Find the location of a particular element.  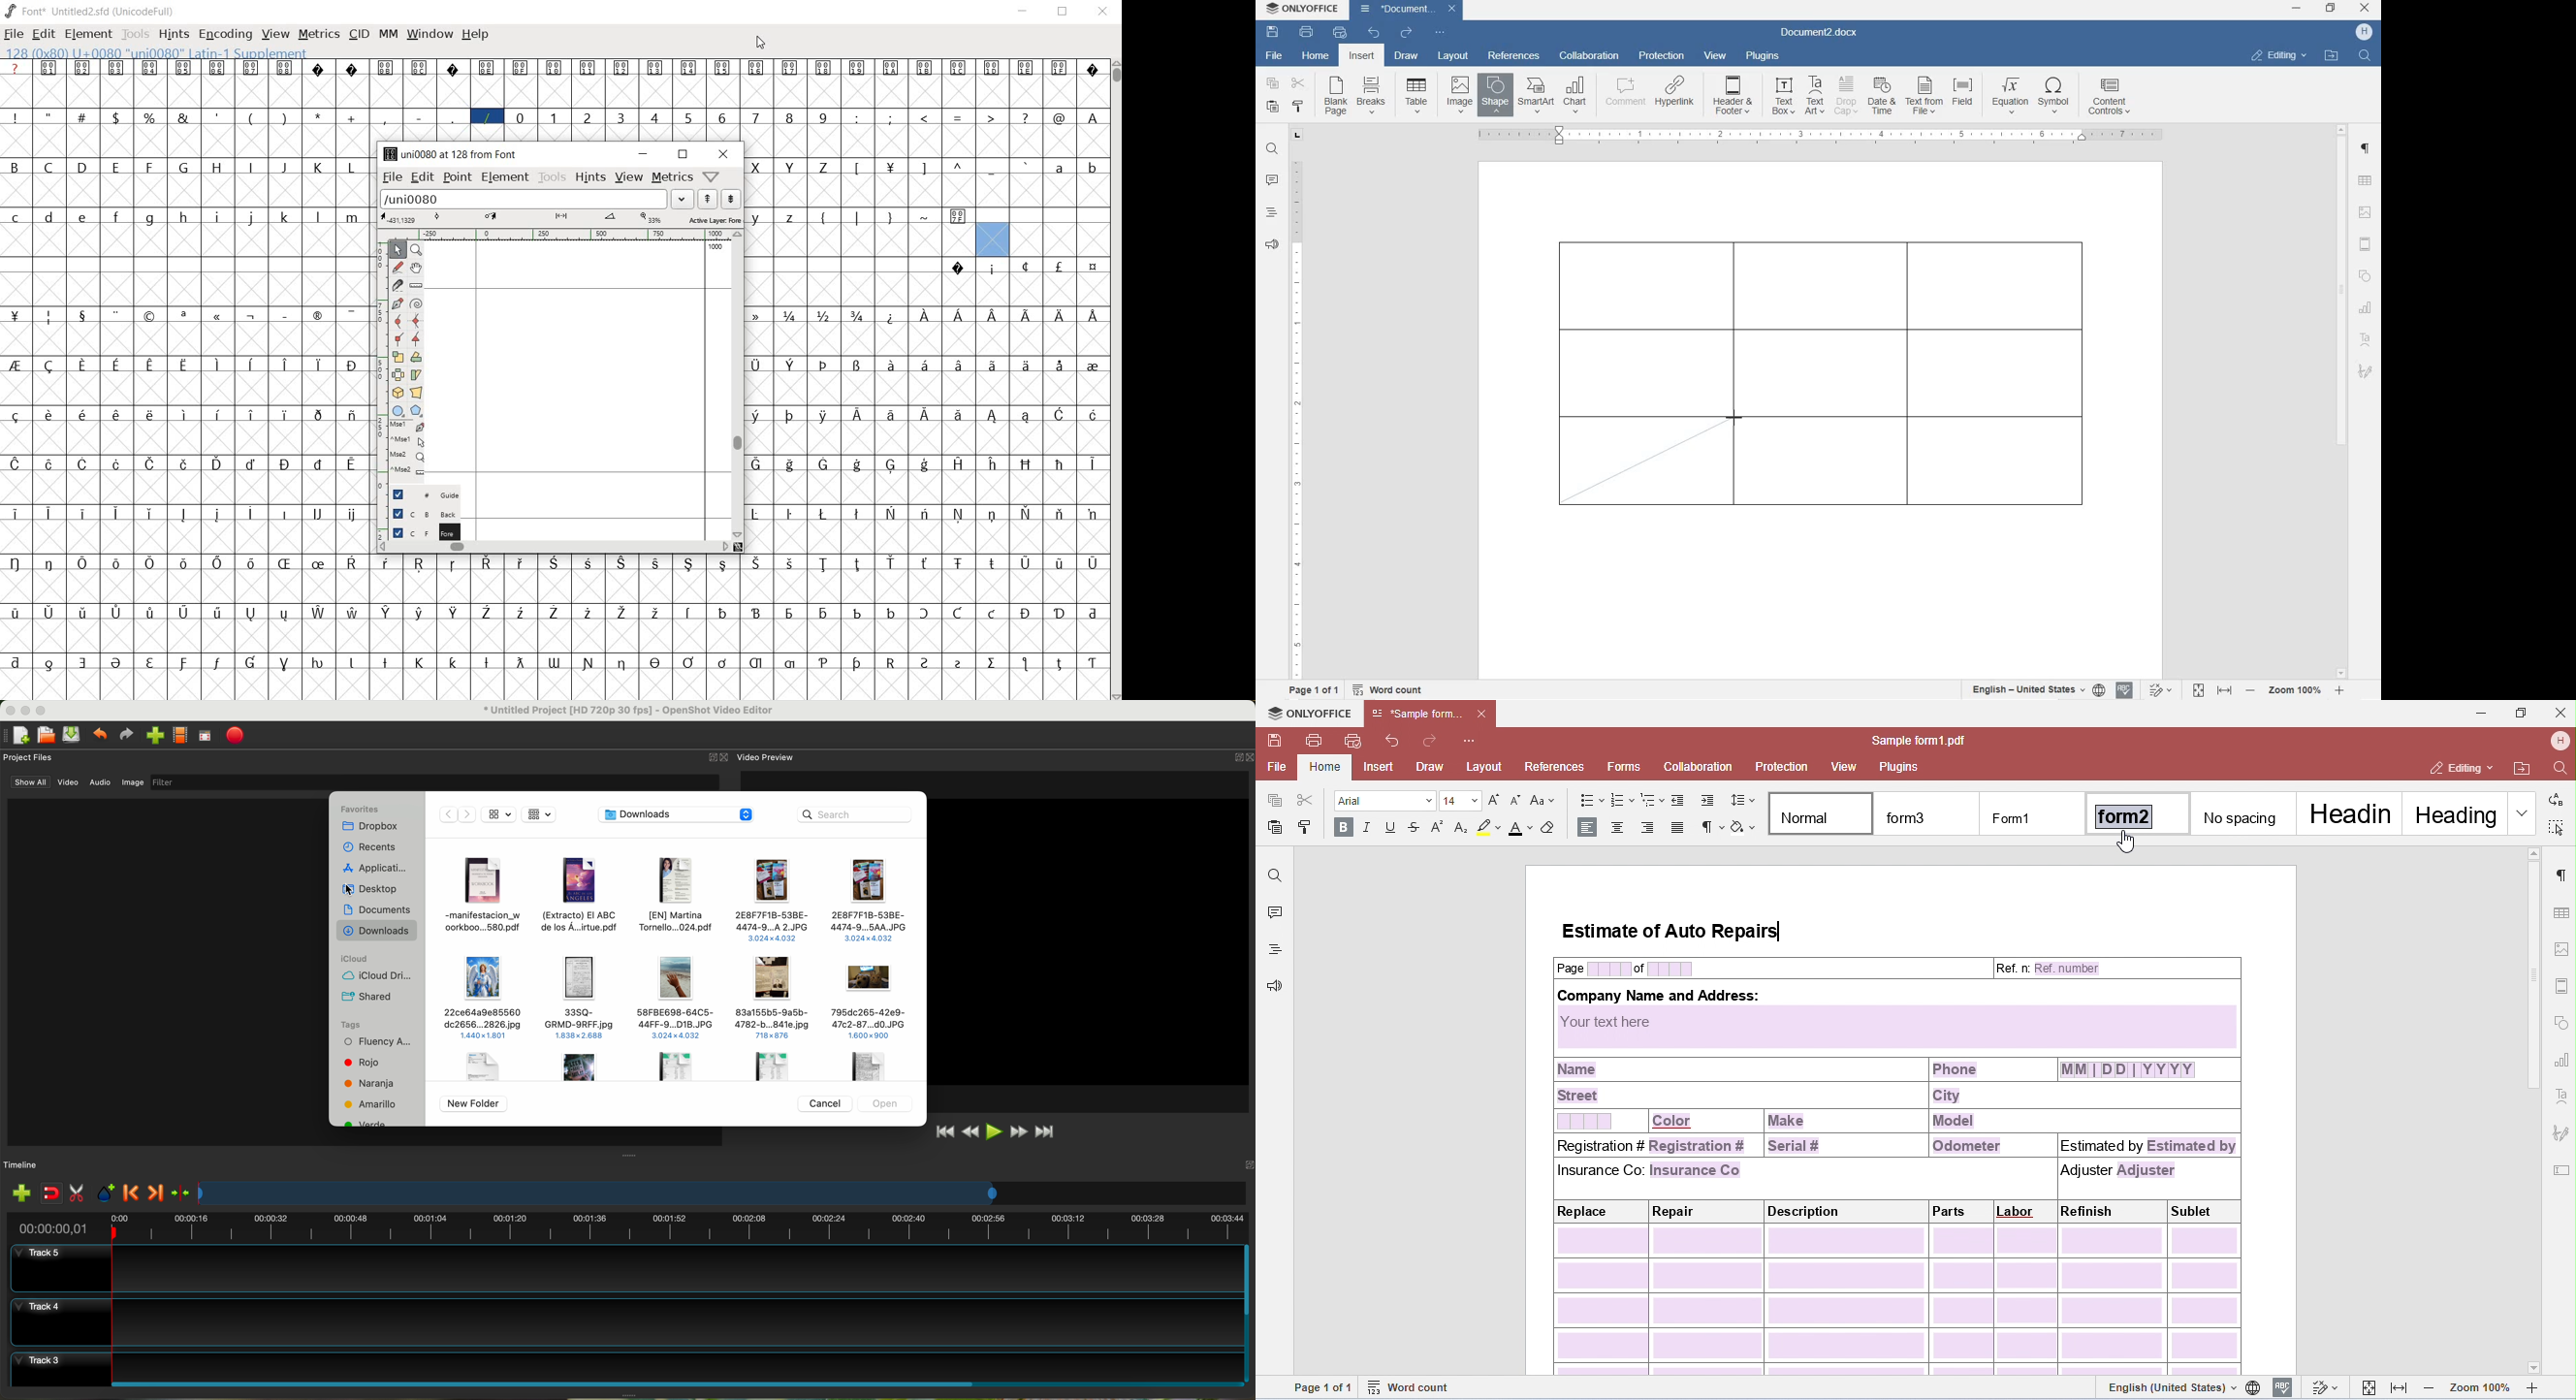

downloads is located at coordinates (377, 932).